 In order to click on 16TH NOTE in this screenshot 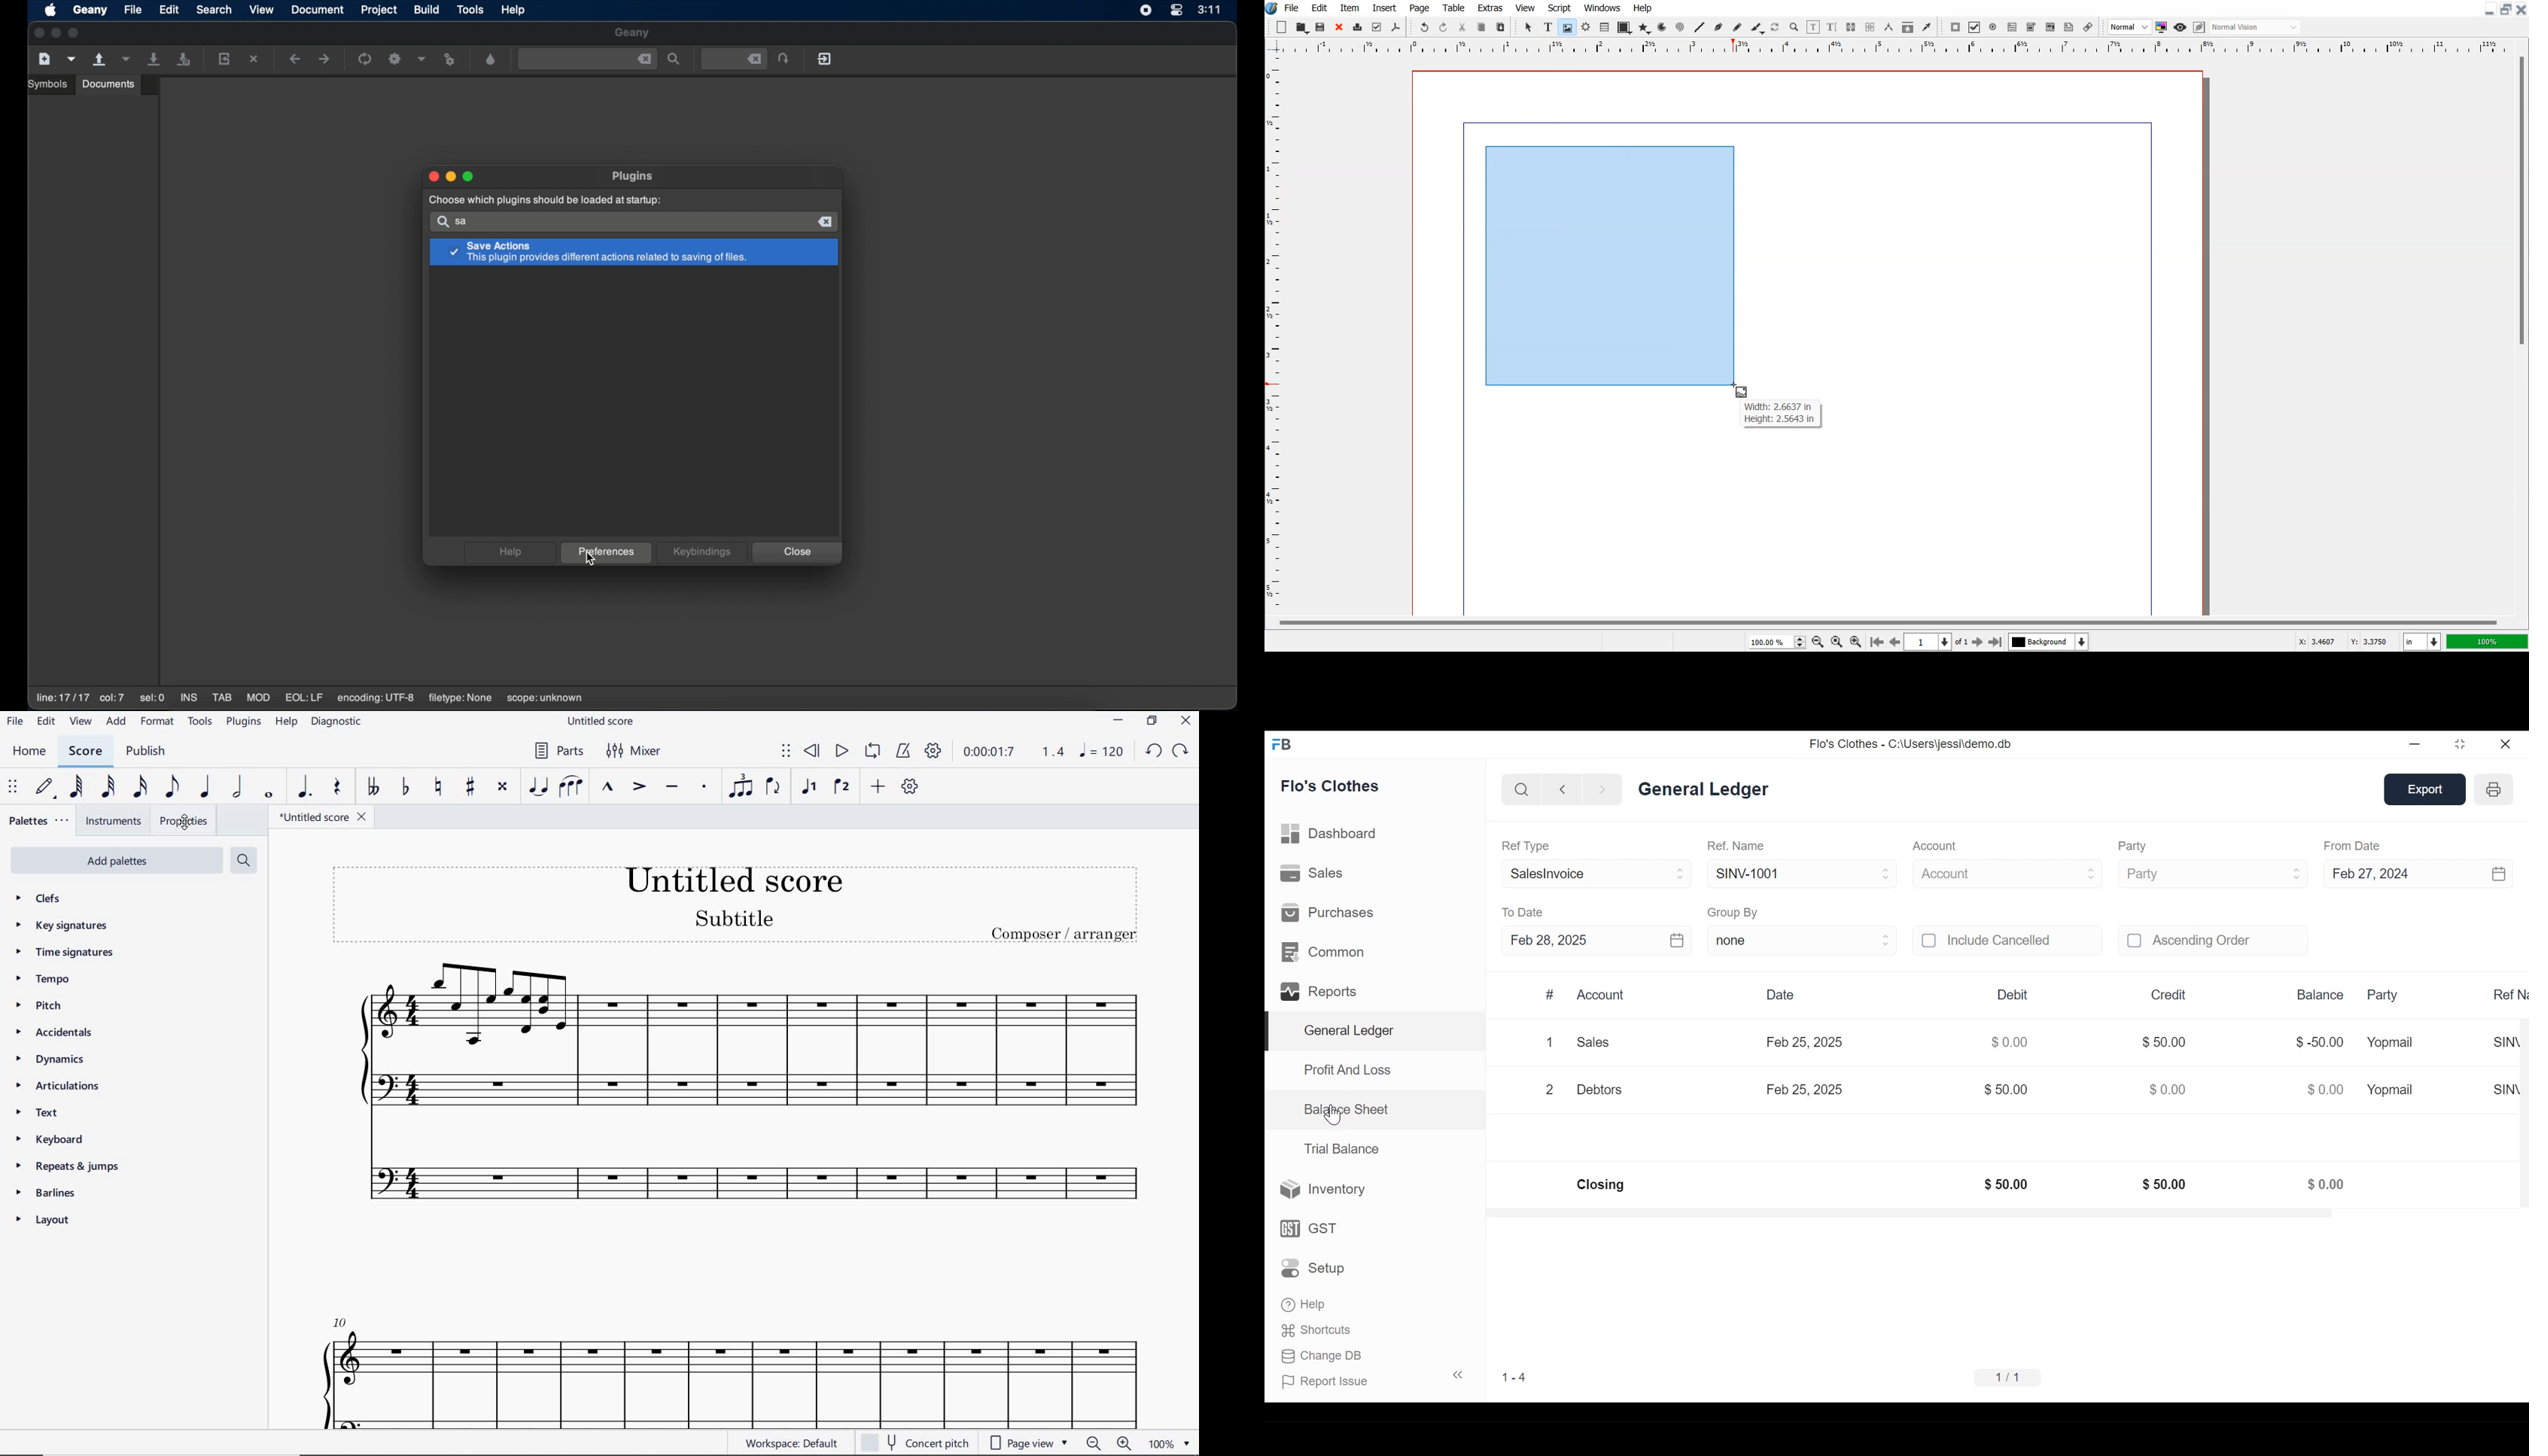, I will do `click(140, 787)`.